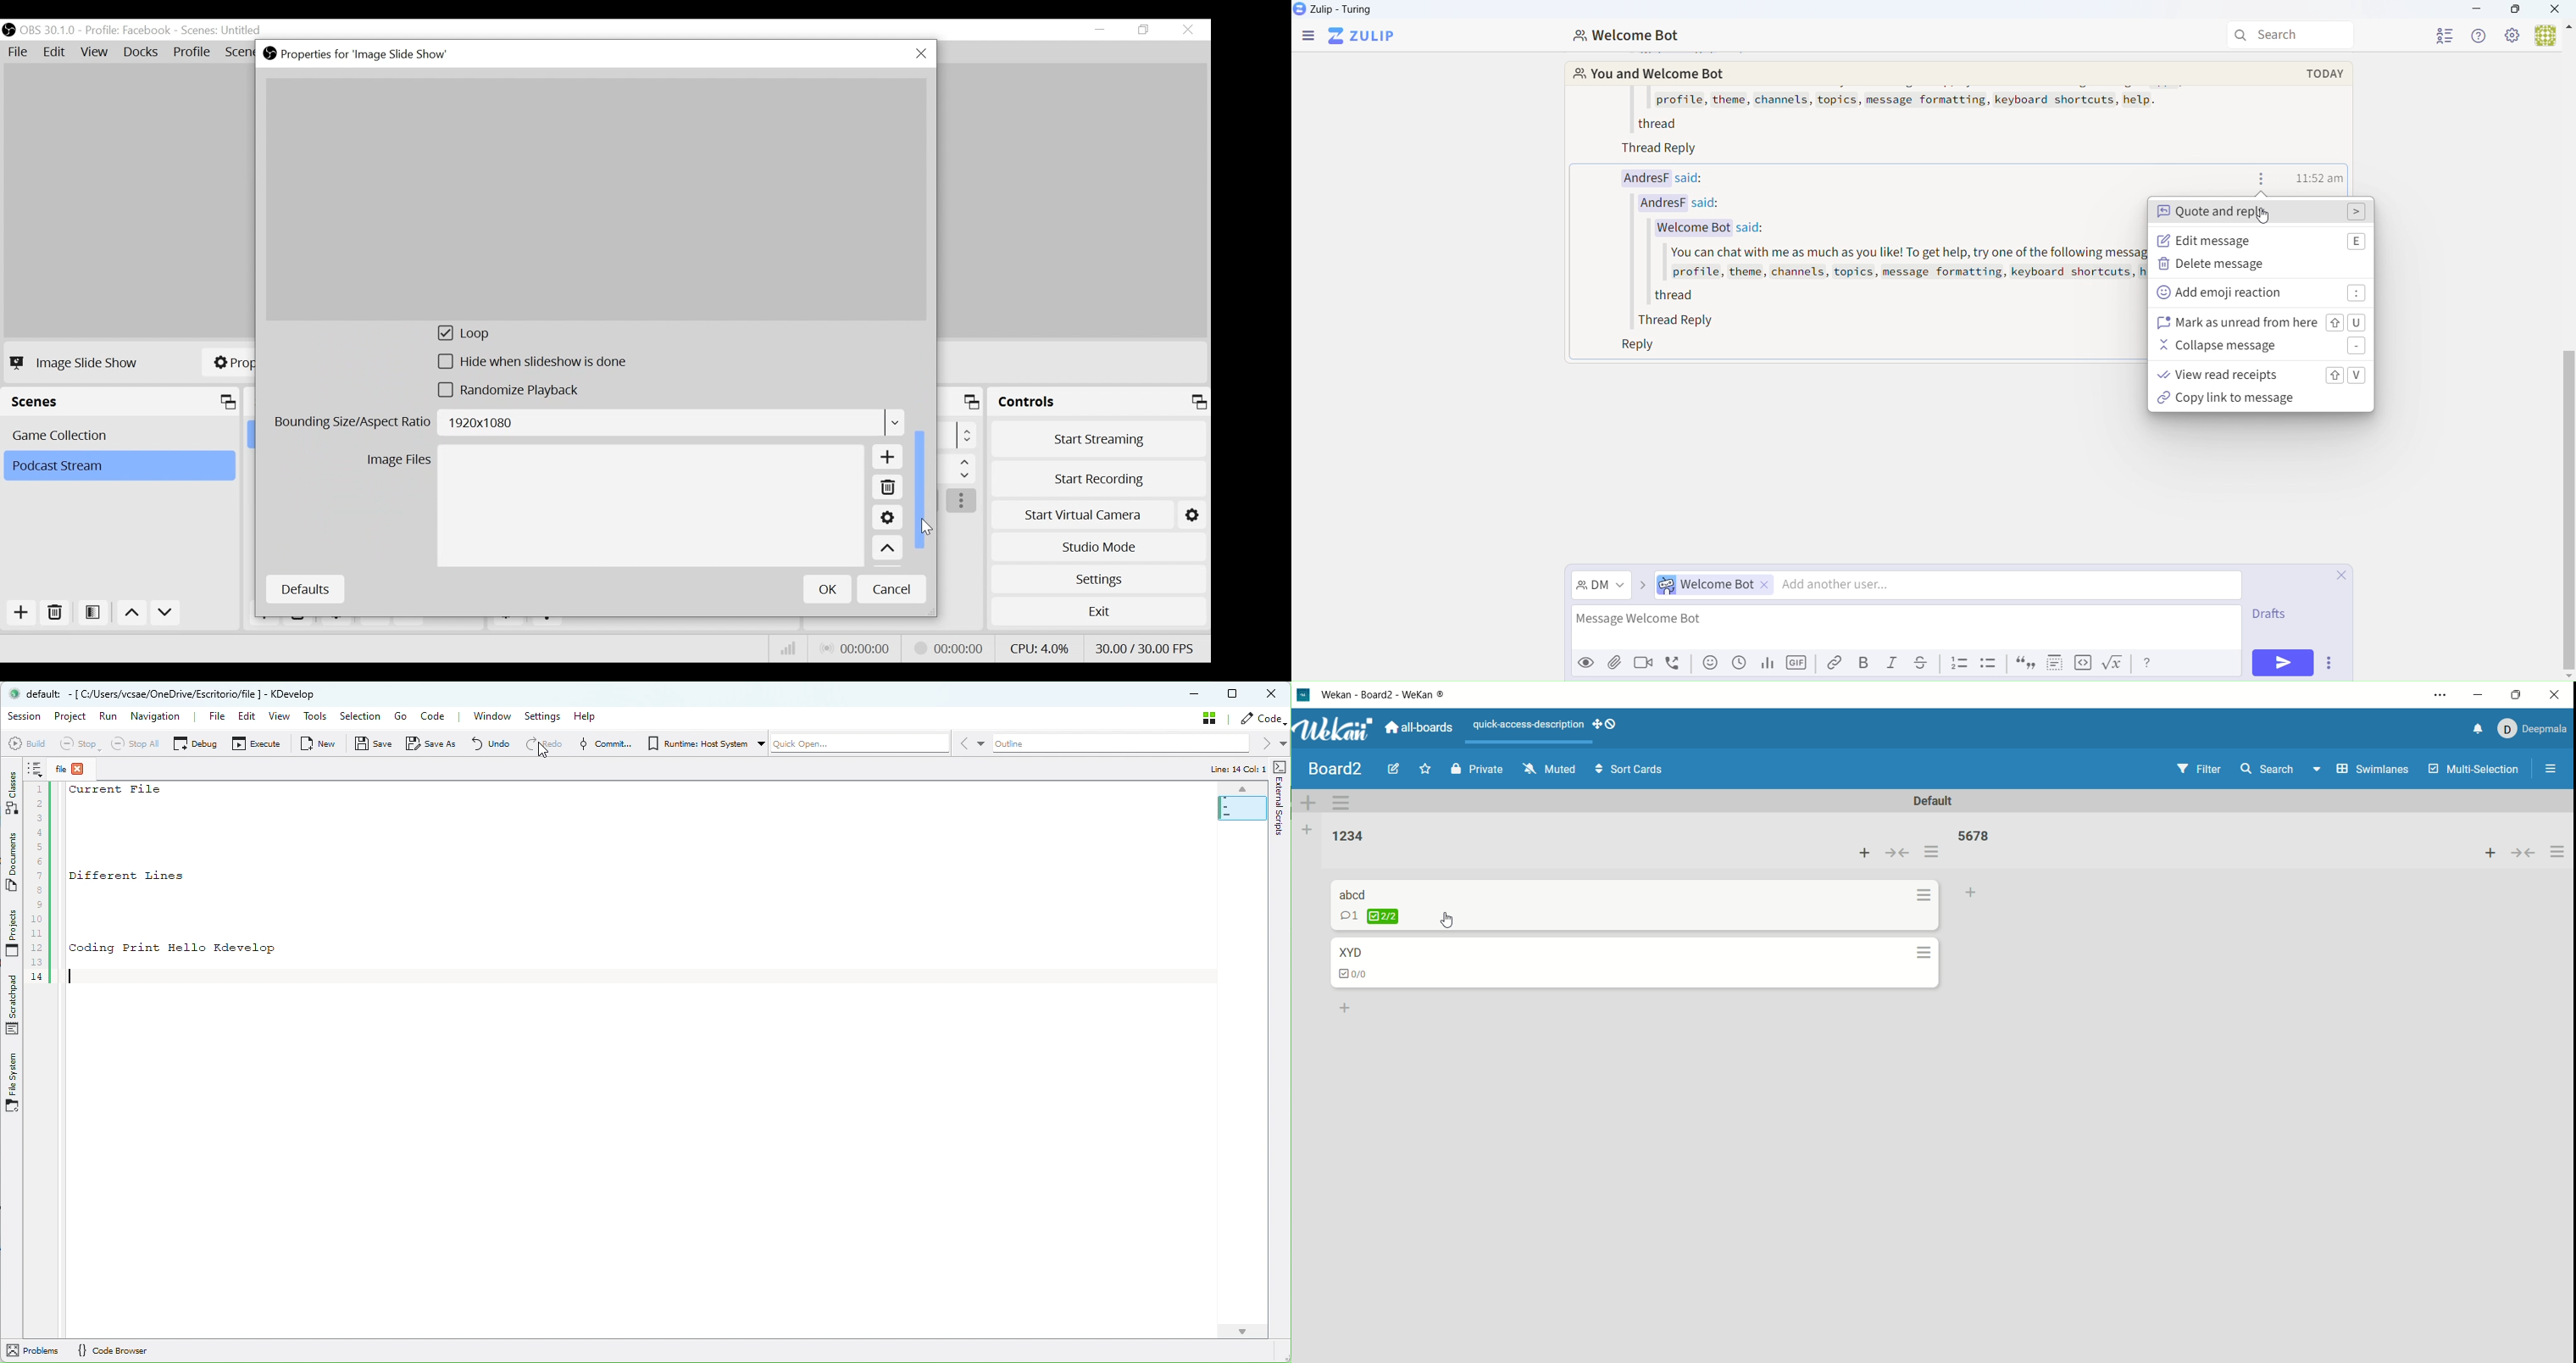  I want to click on Close, so click(1187, 30).